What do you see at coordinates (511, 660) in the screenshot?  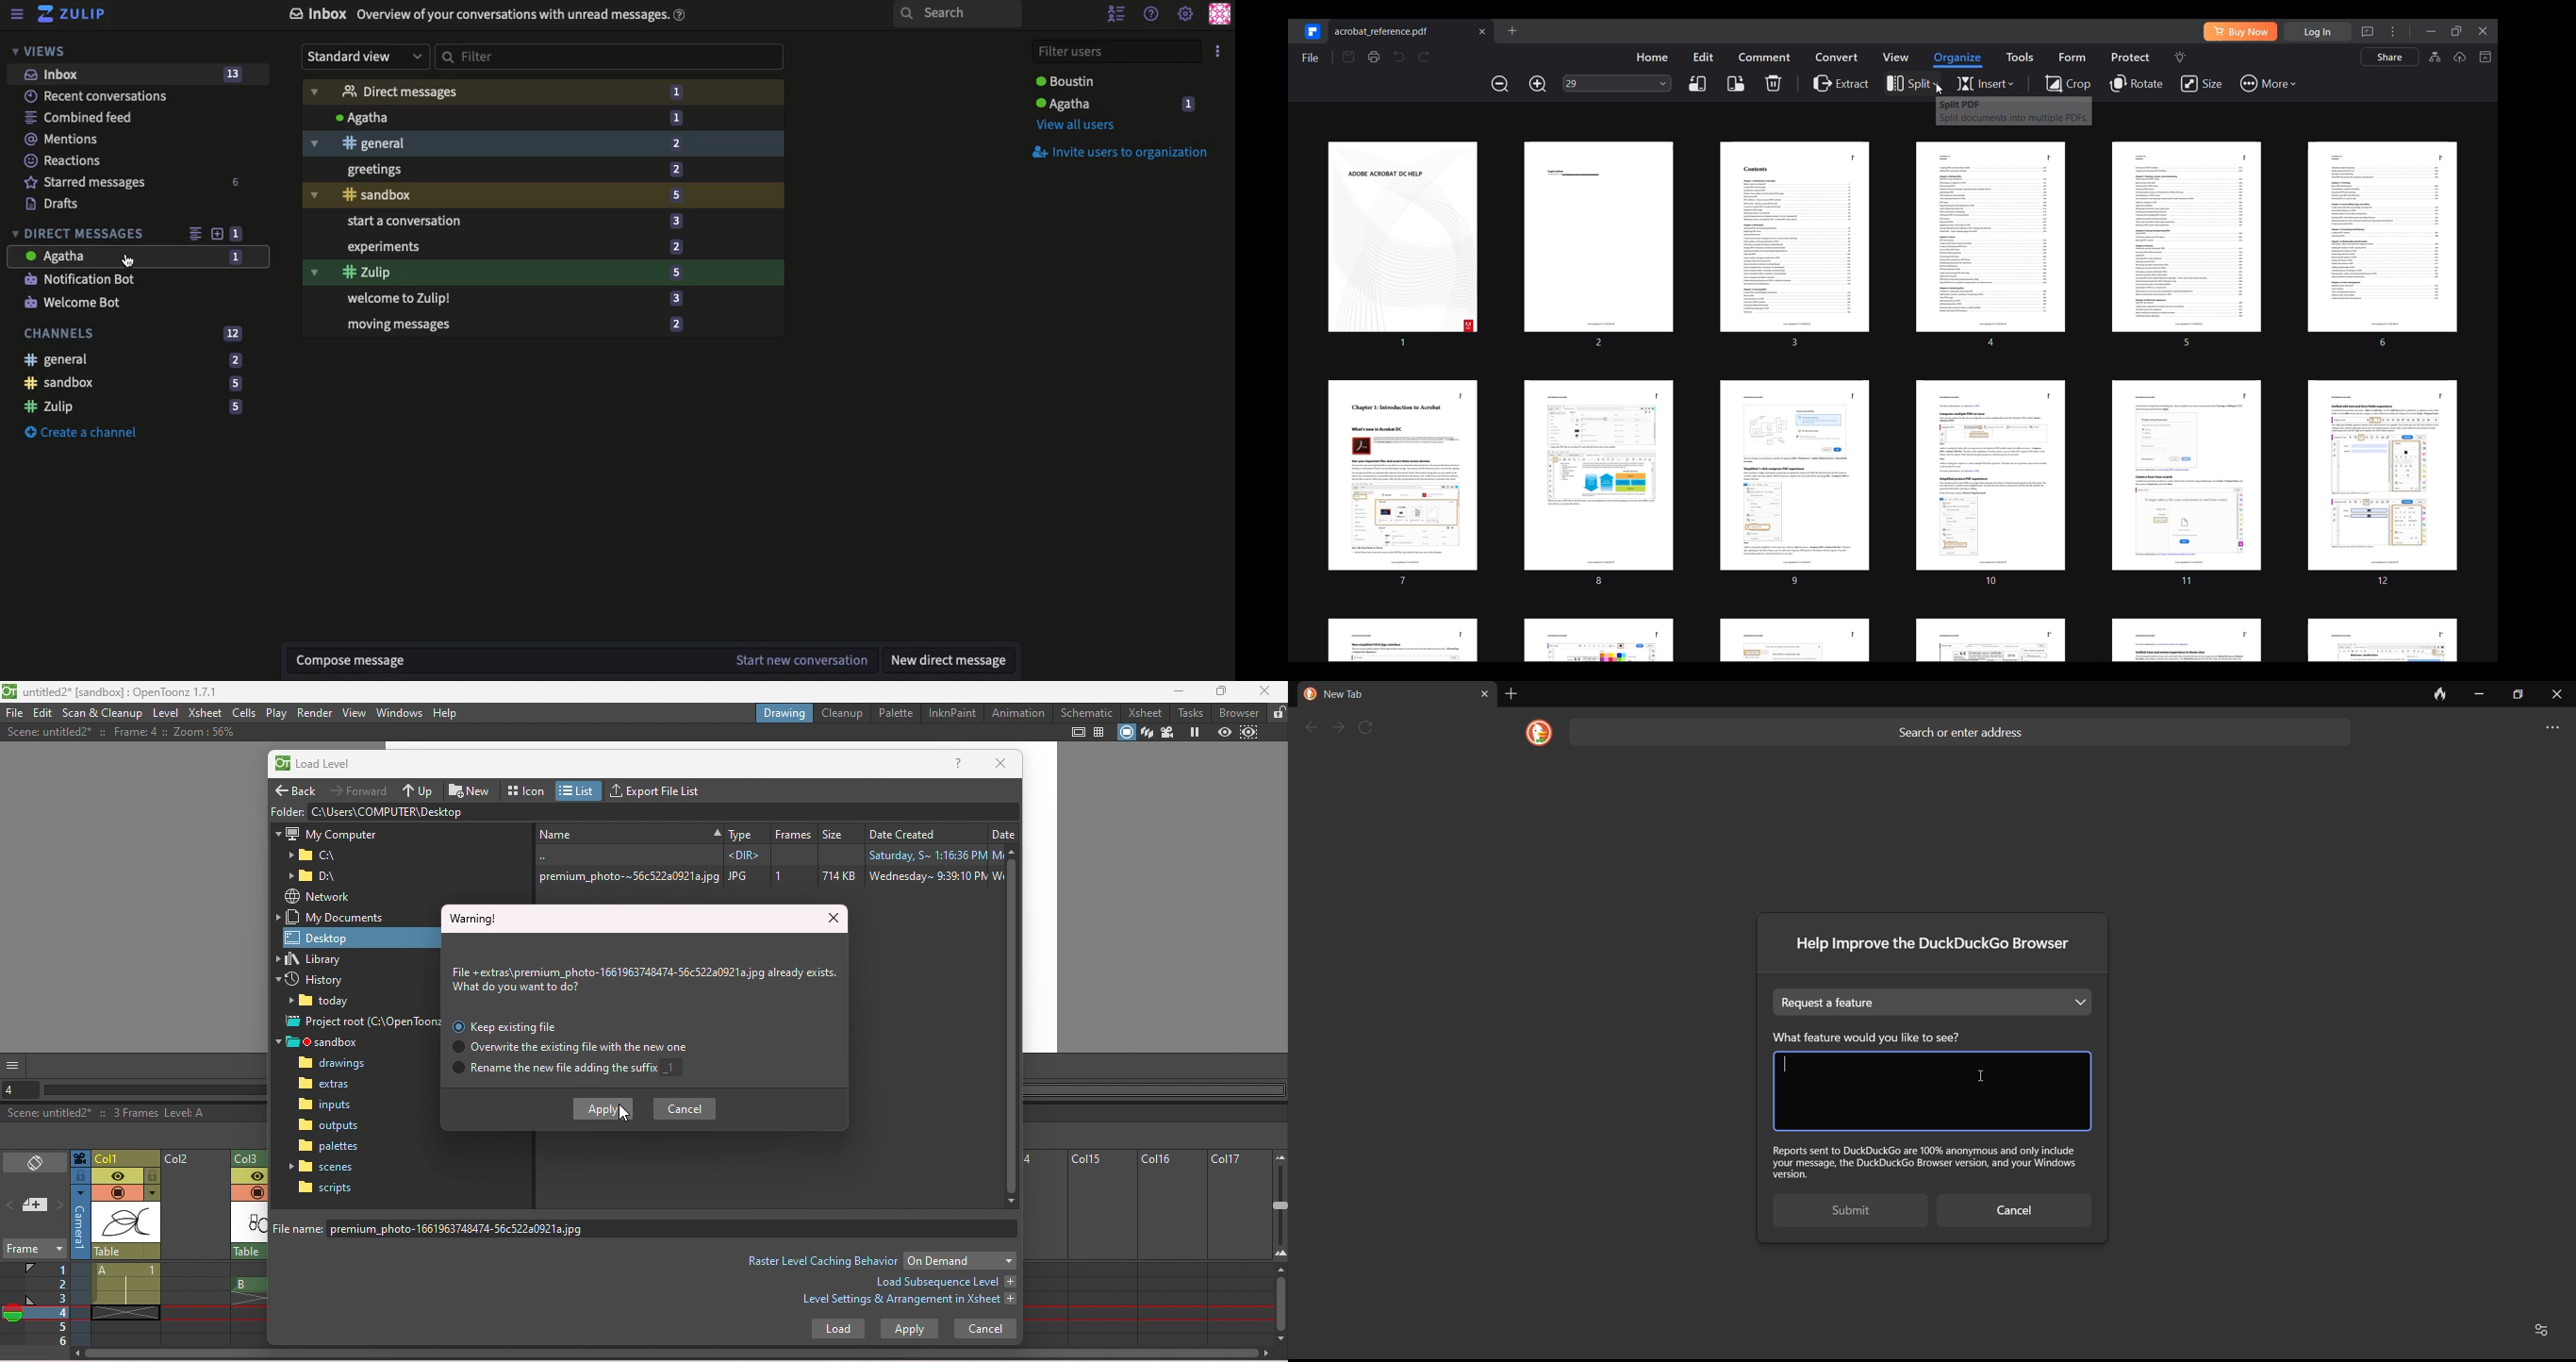 I see `Compose message` at bounding box center [511, 660].